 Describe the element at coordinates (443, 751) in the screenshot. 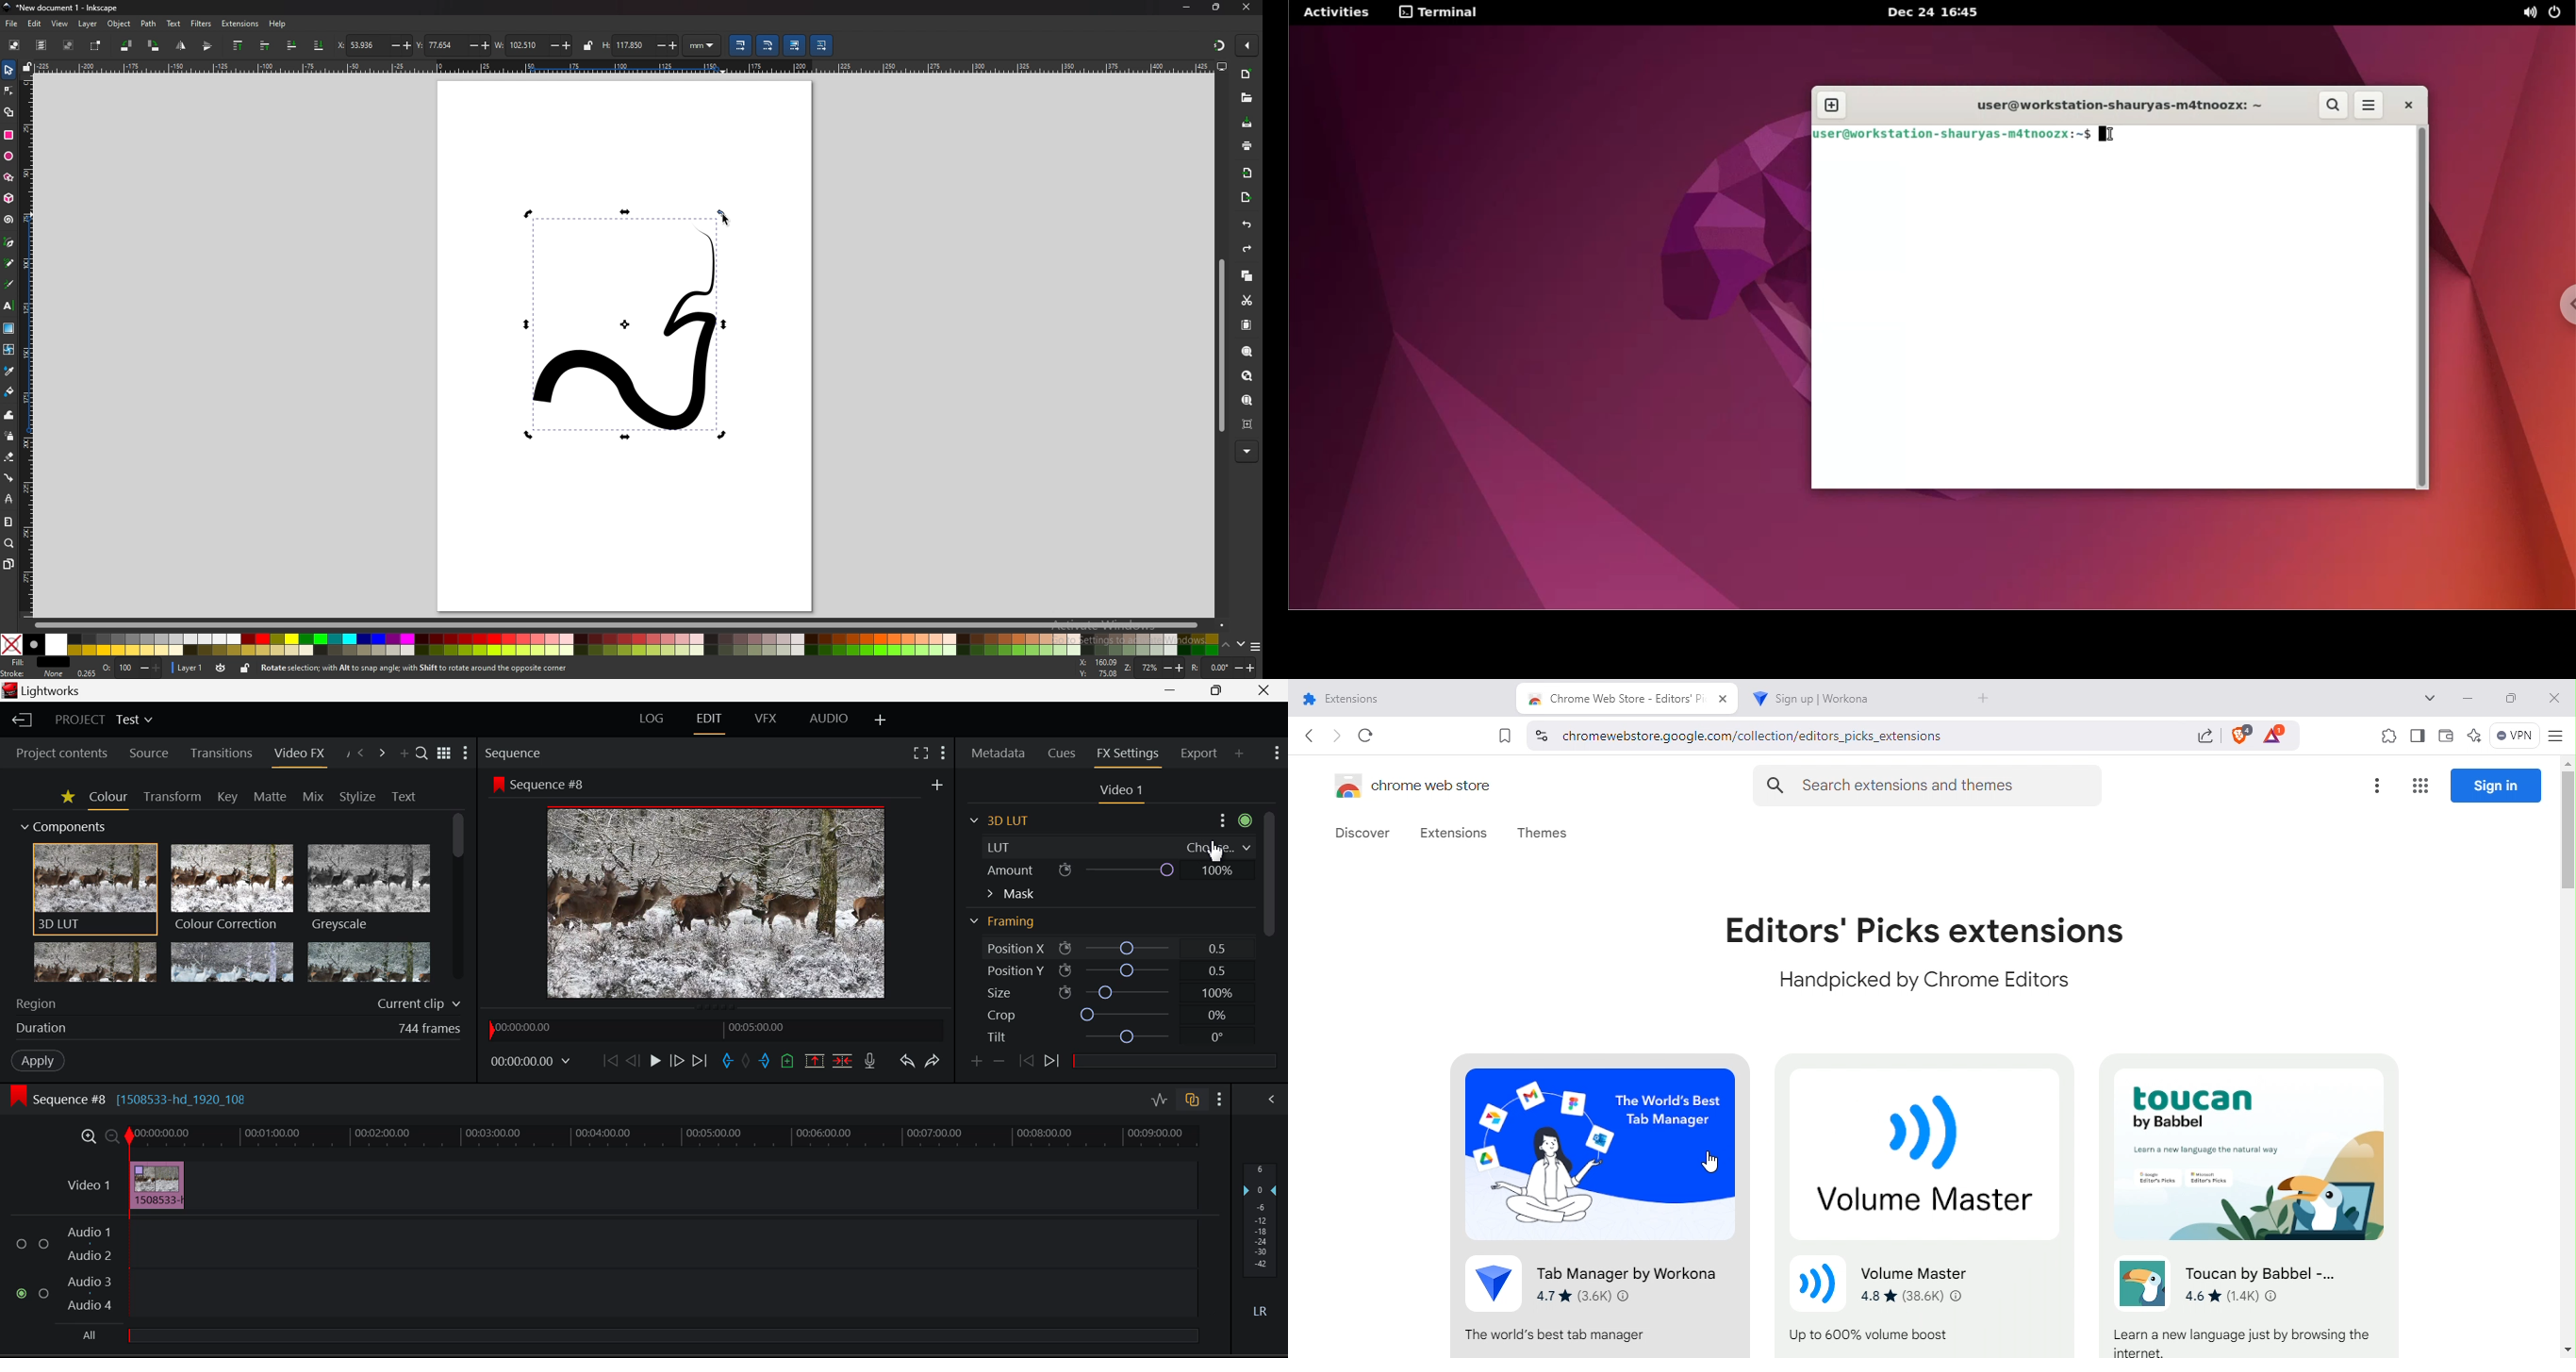

I see `Toggle list and title view` at that location.